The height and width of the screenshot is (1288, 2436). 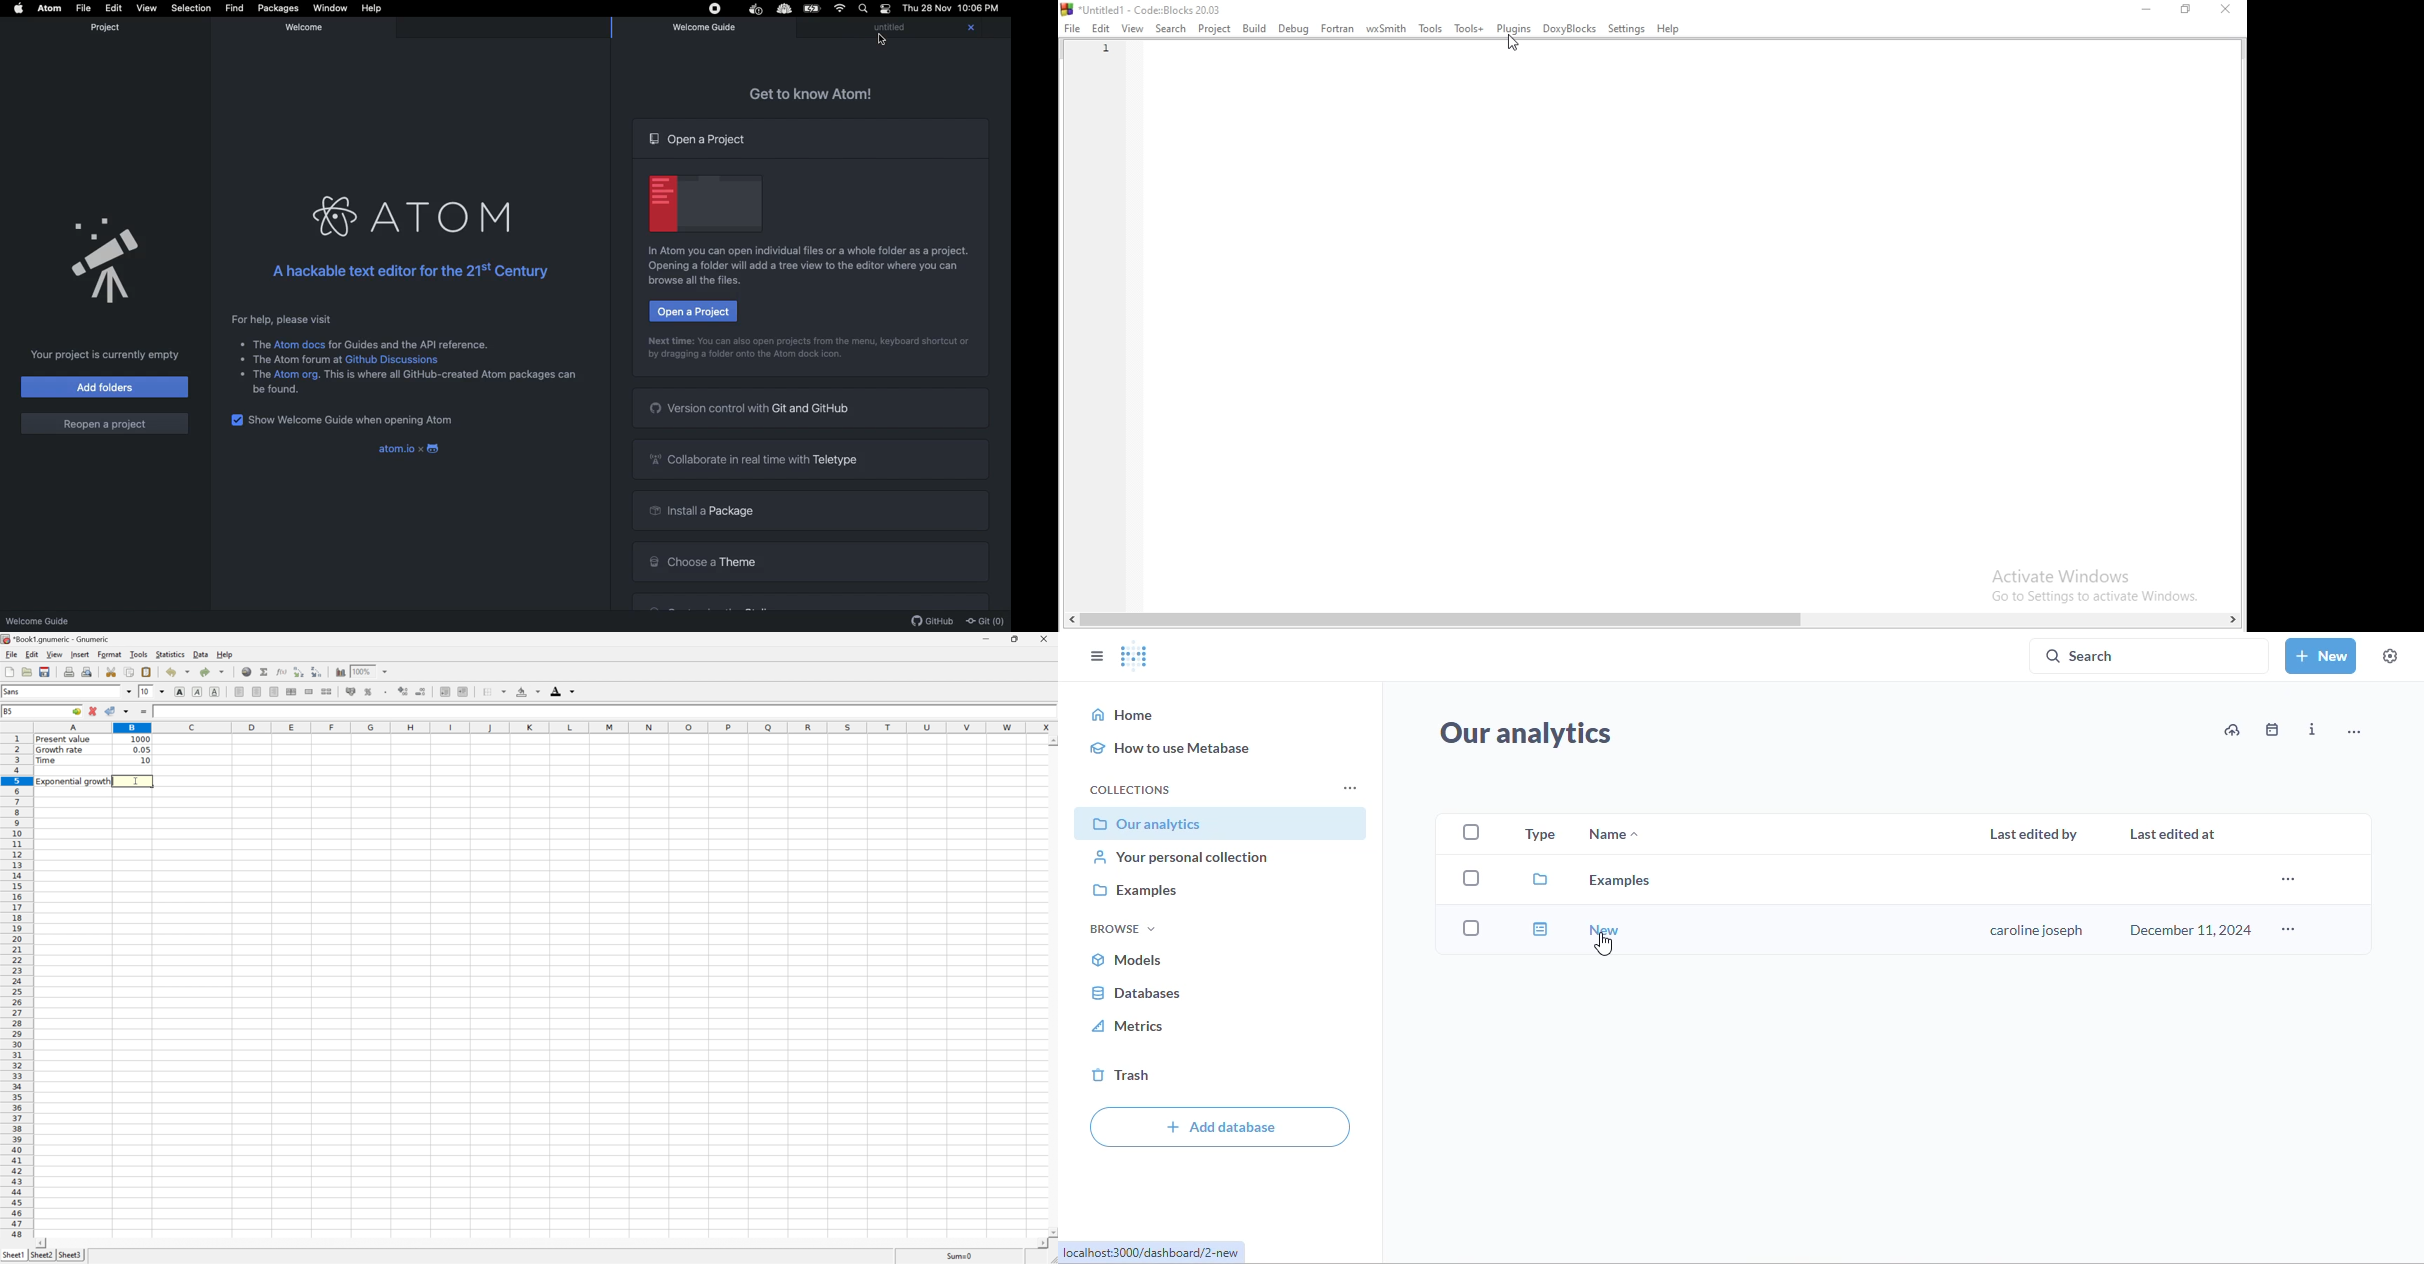 What do you see at coordinates (820, 93) in the screenshot?
I see `Get to know Atom` at bounding box center [820, 93].